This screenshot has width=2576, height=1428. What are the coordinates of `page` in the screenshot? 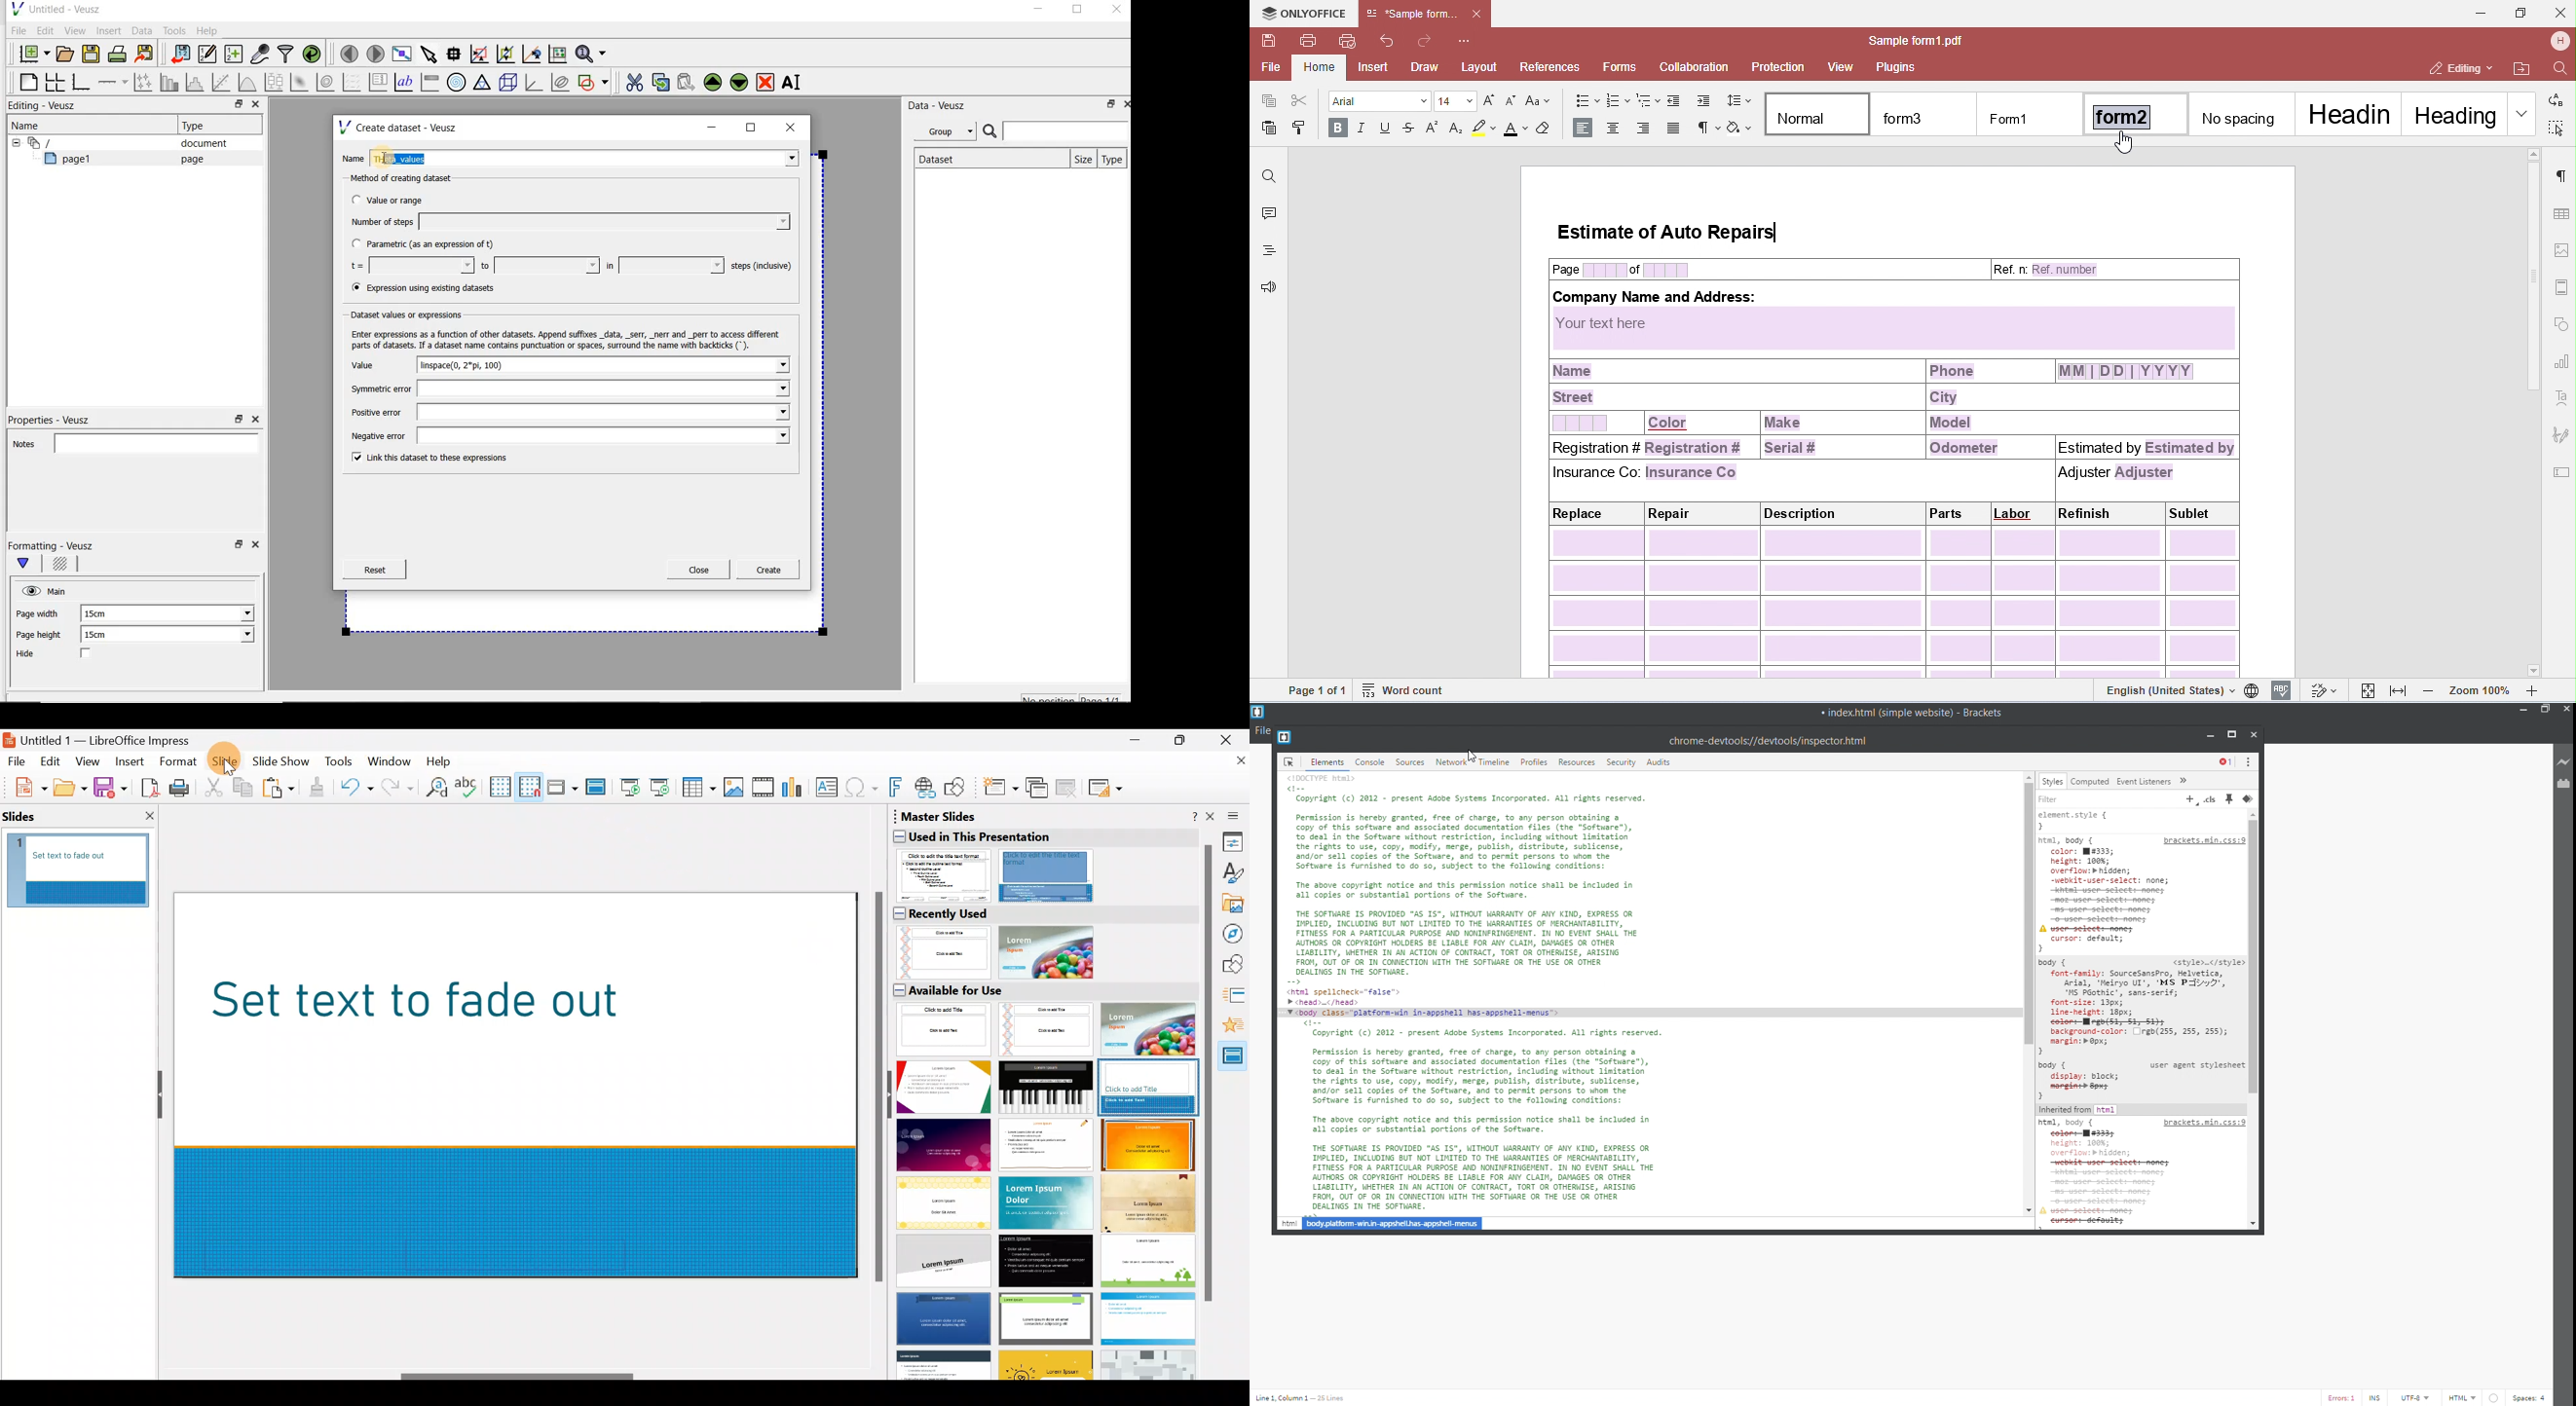 It's located at (189, 159).